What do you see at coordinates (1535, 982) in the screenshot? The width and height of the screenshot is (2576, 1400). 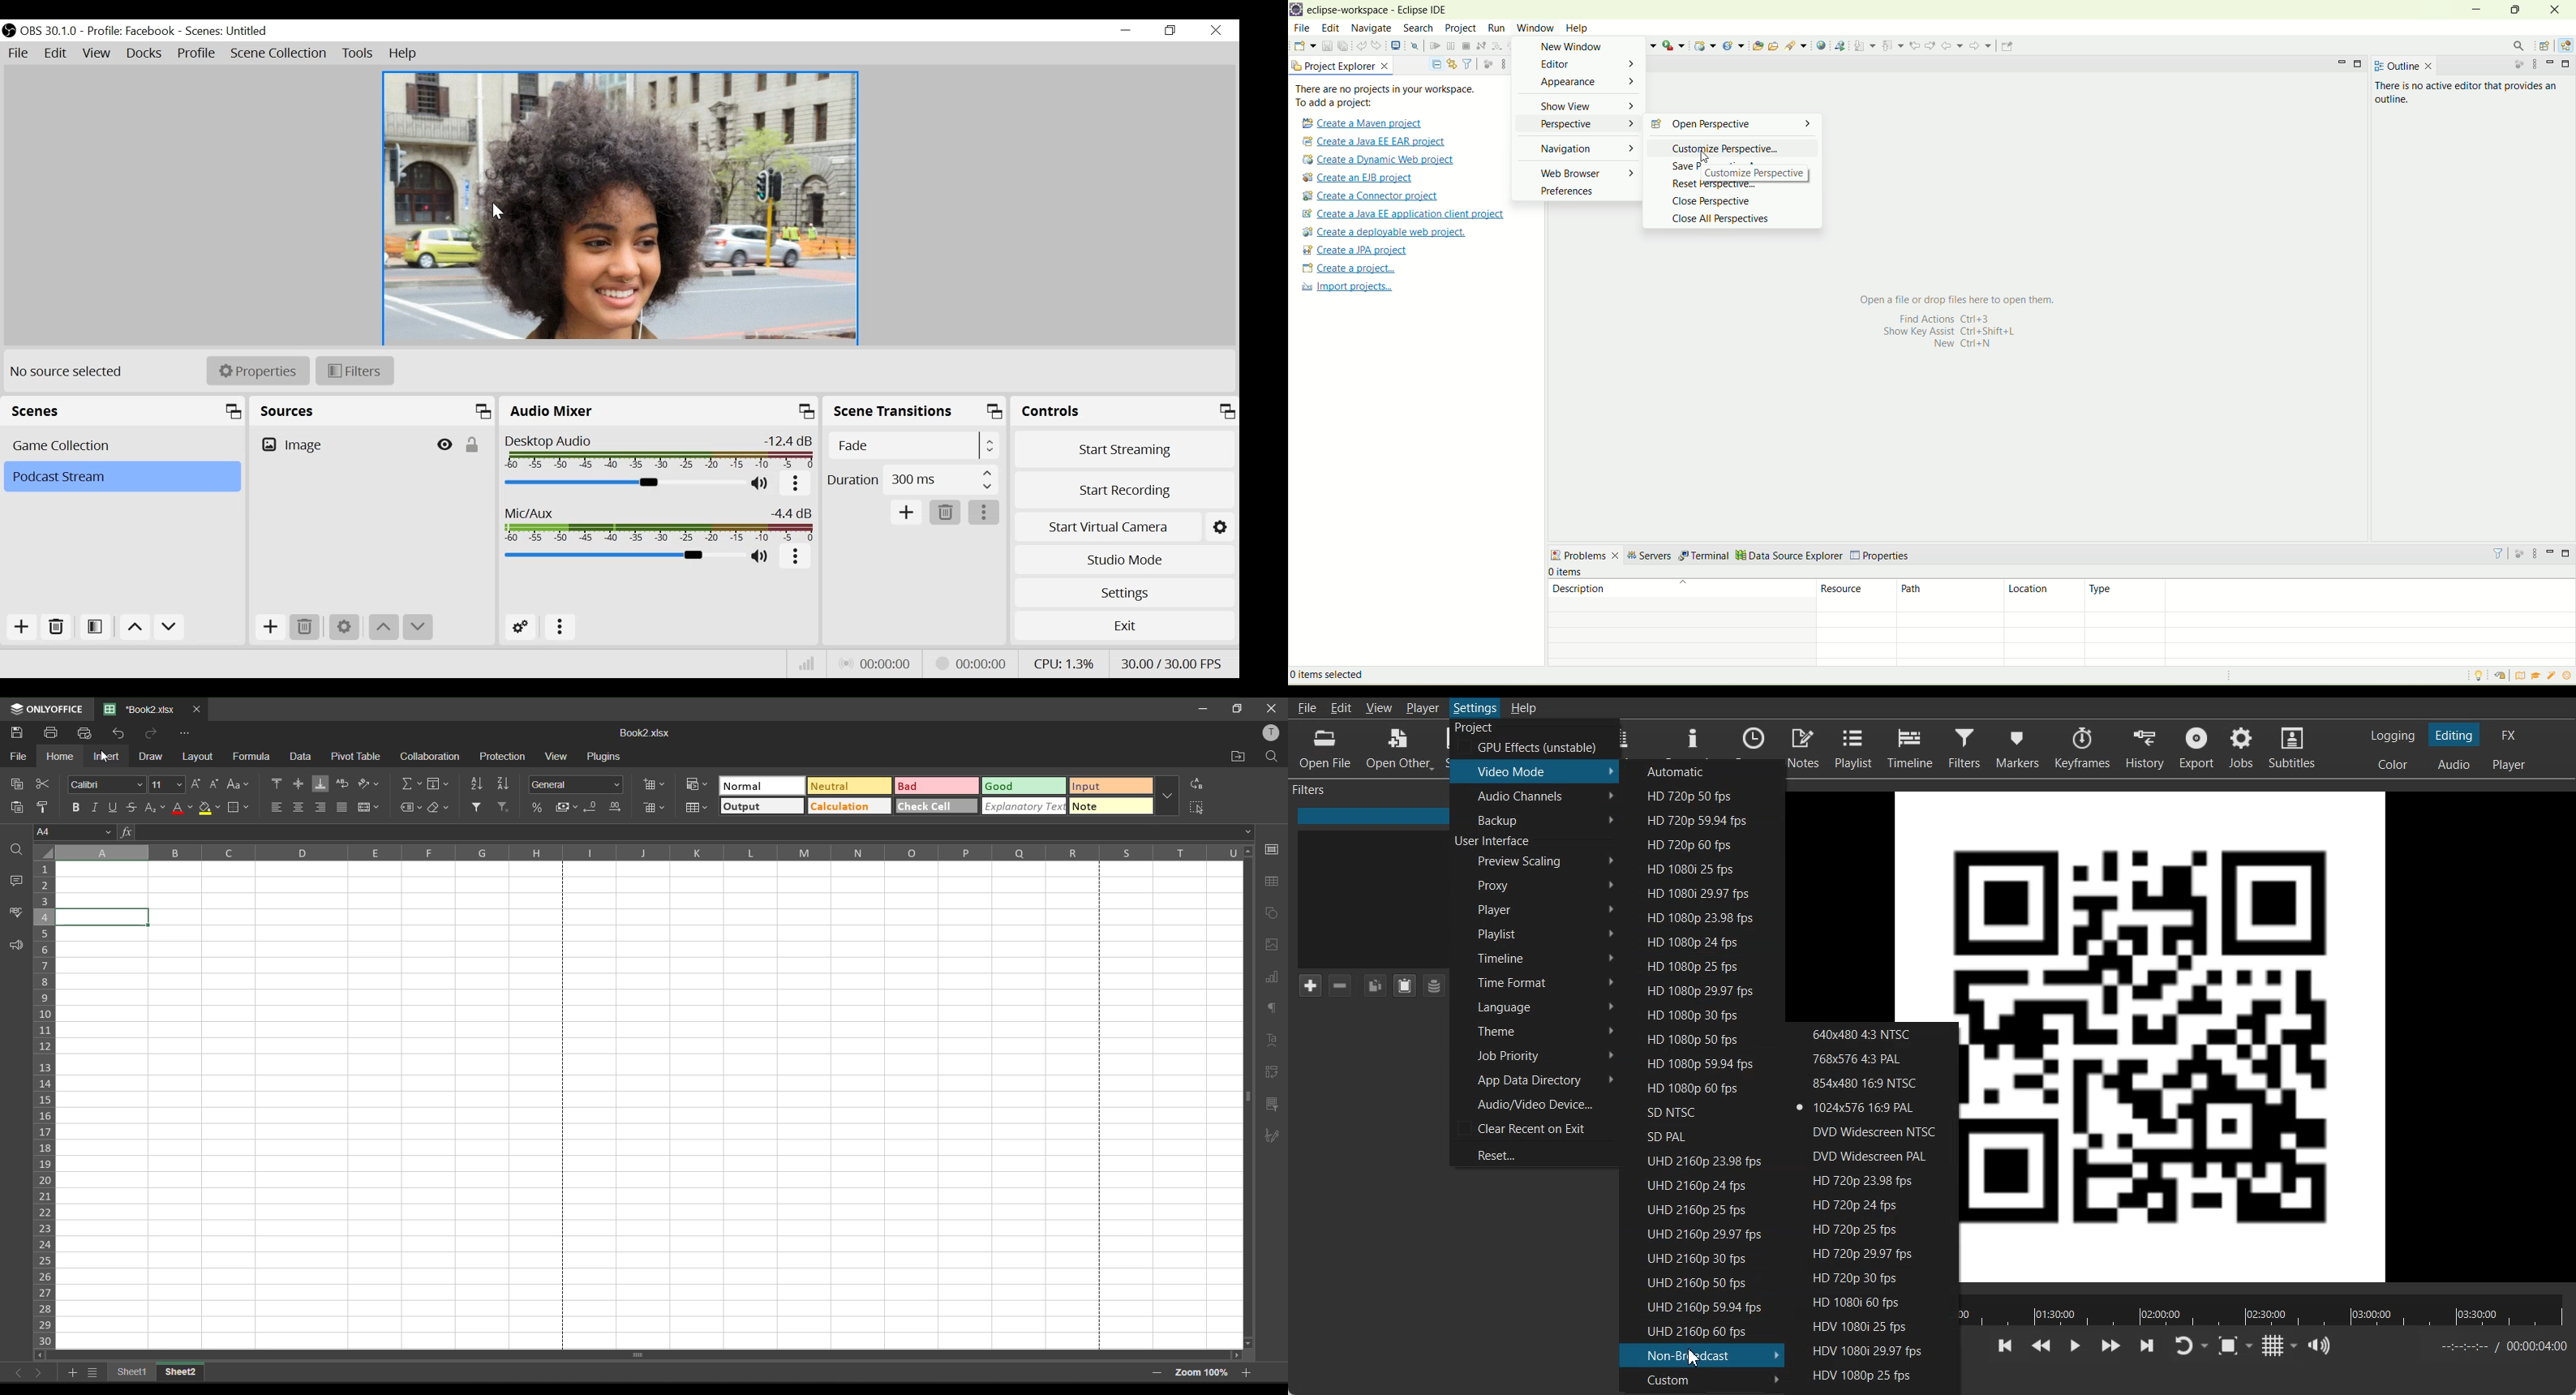 I see `Time Format` at bounding box center [1535, 982].